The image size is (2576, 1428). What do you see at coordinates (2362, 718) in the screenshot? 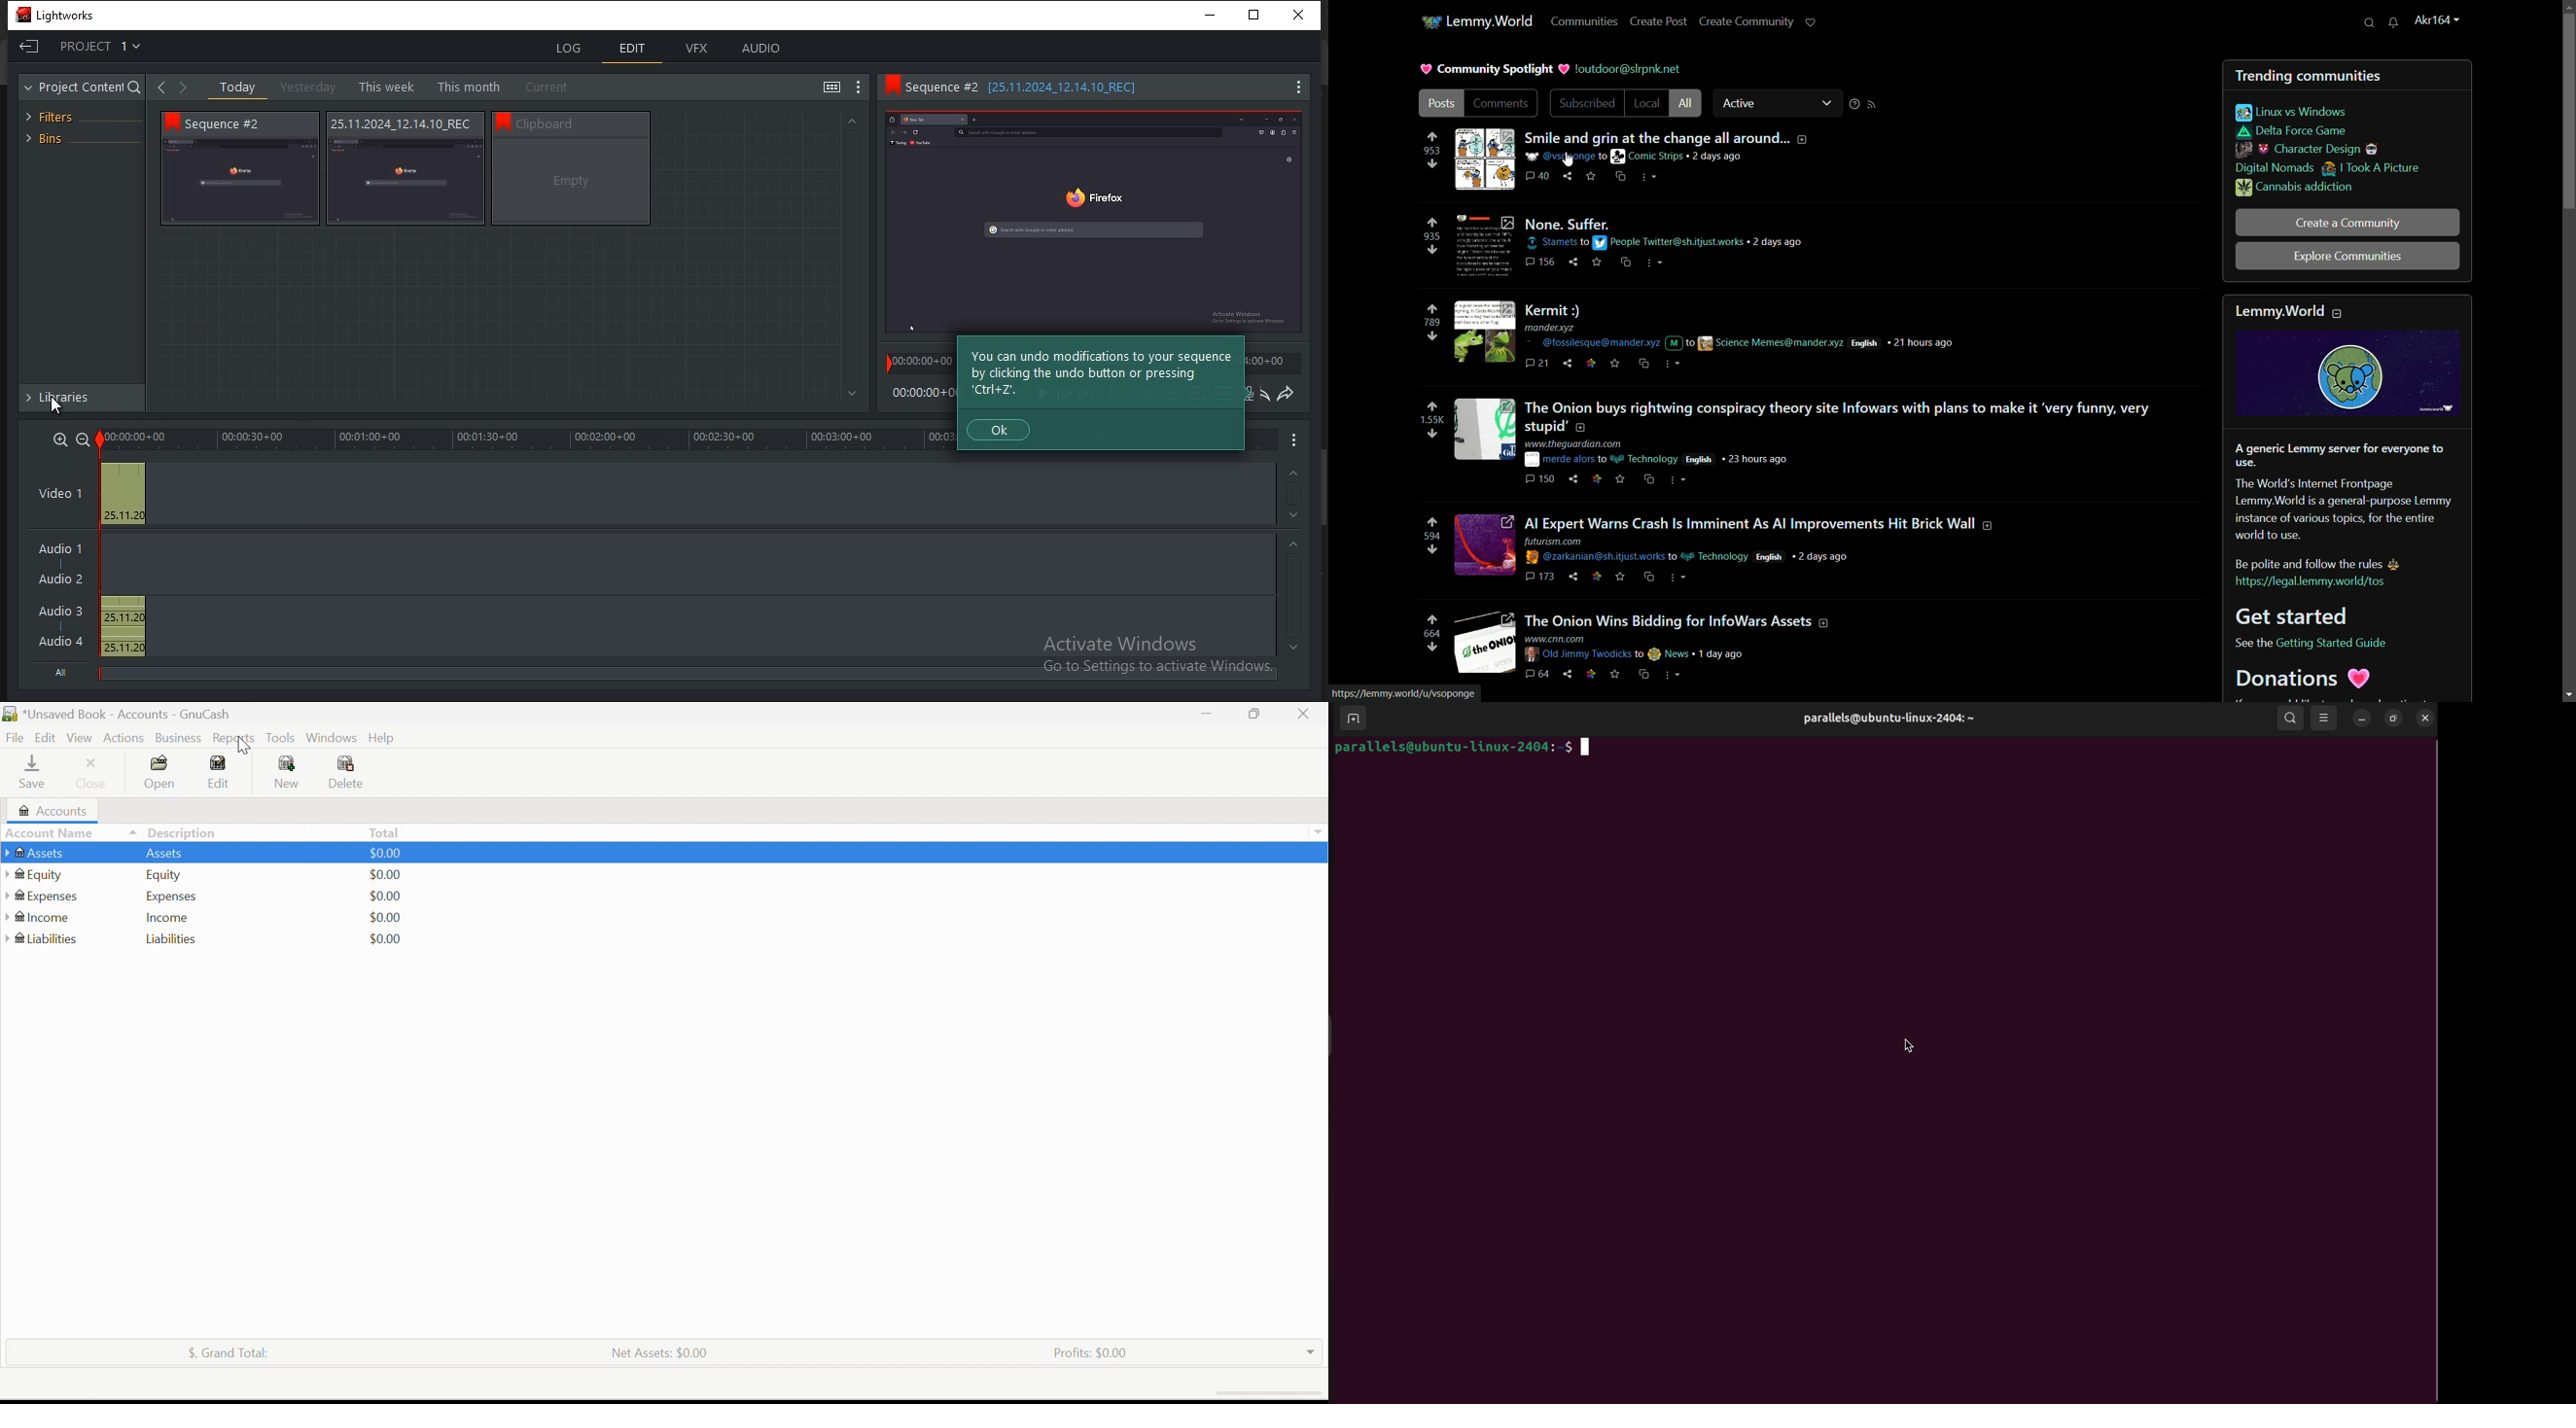
I see `minimize` at bounding box center [2362, 718].